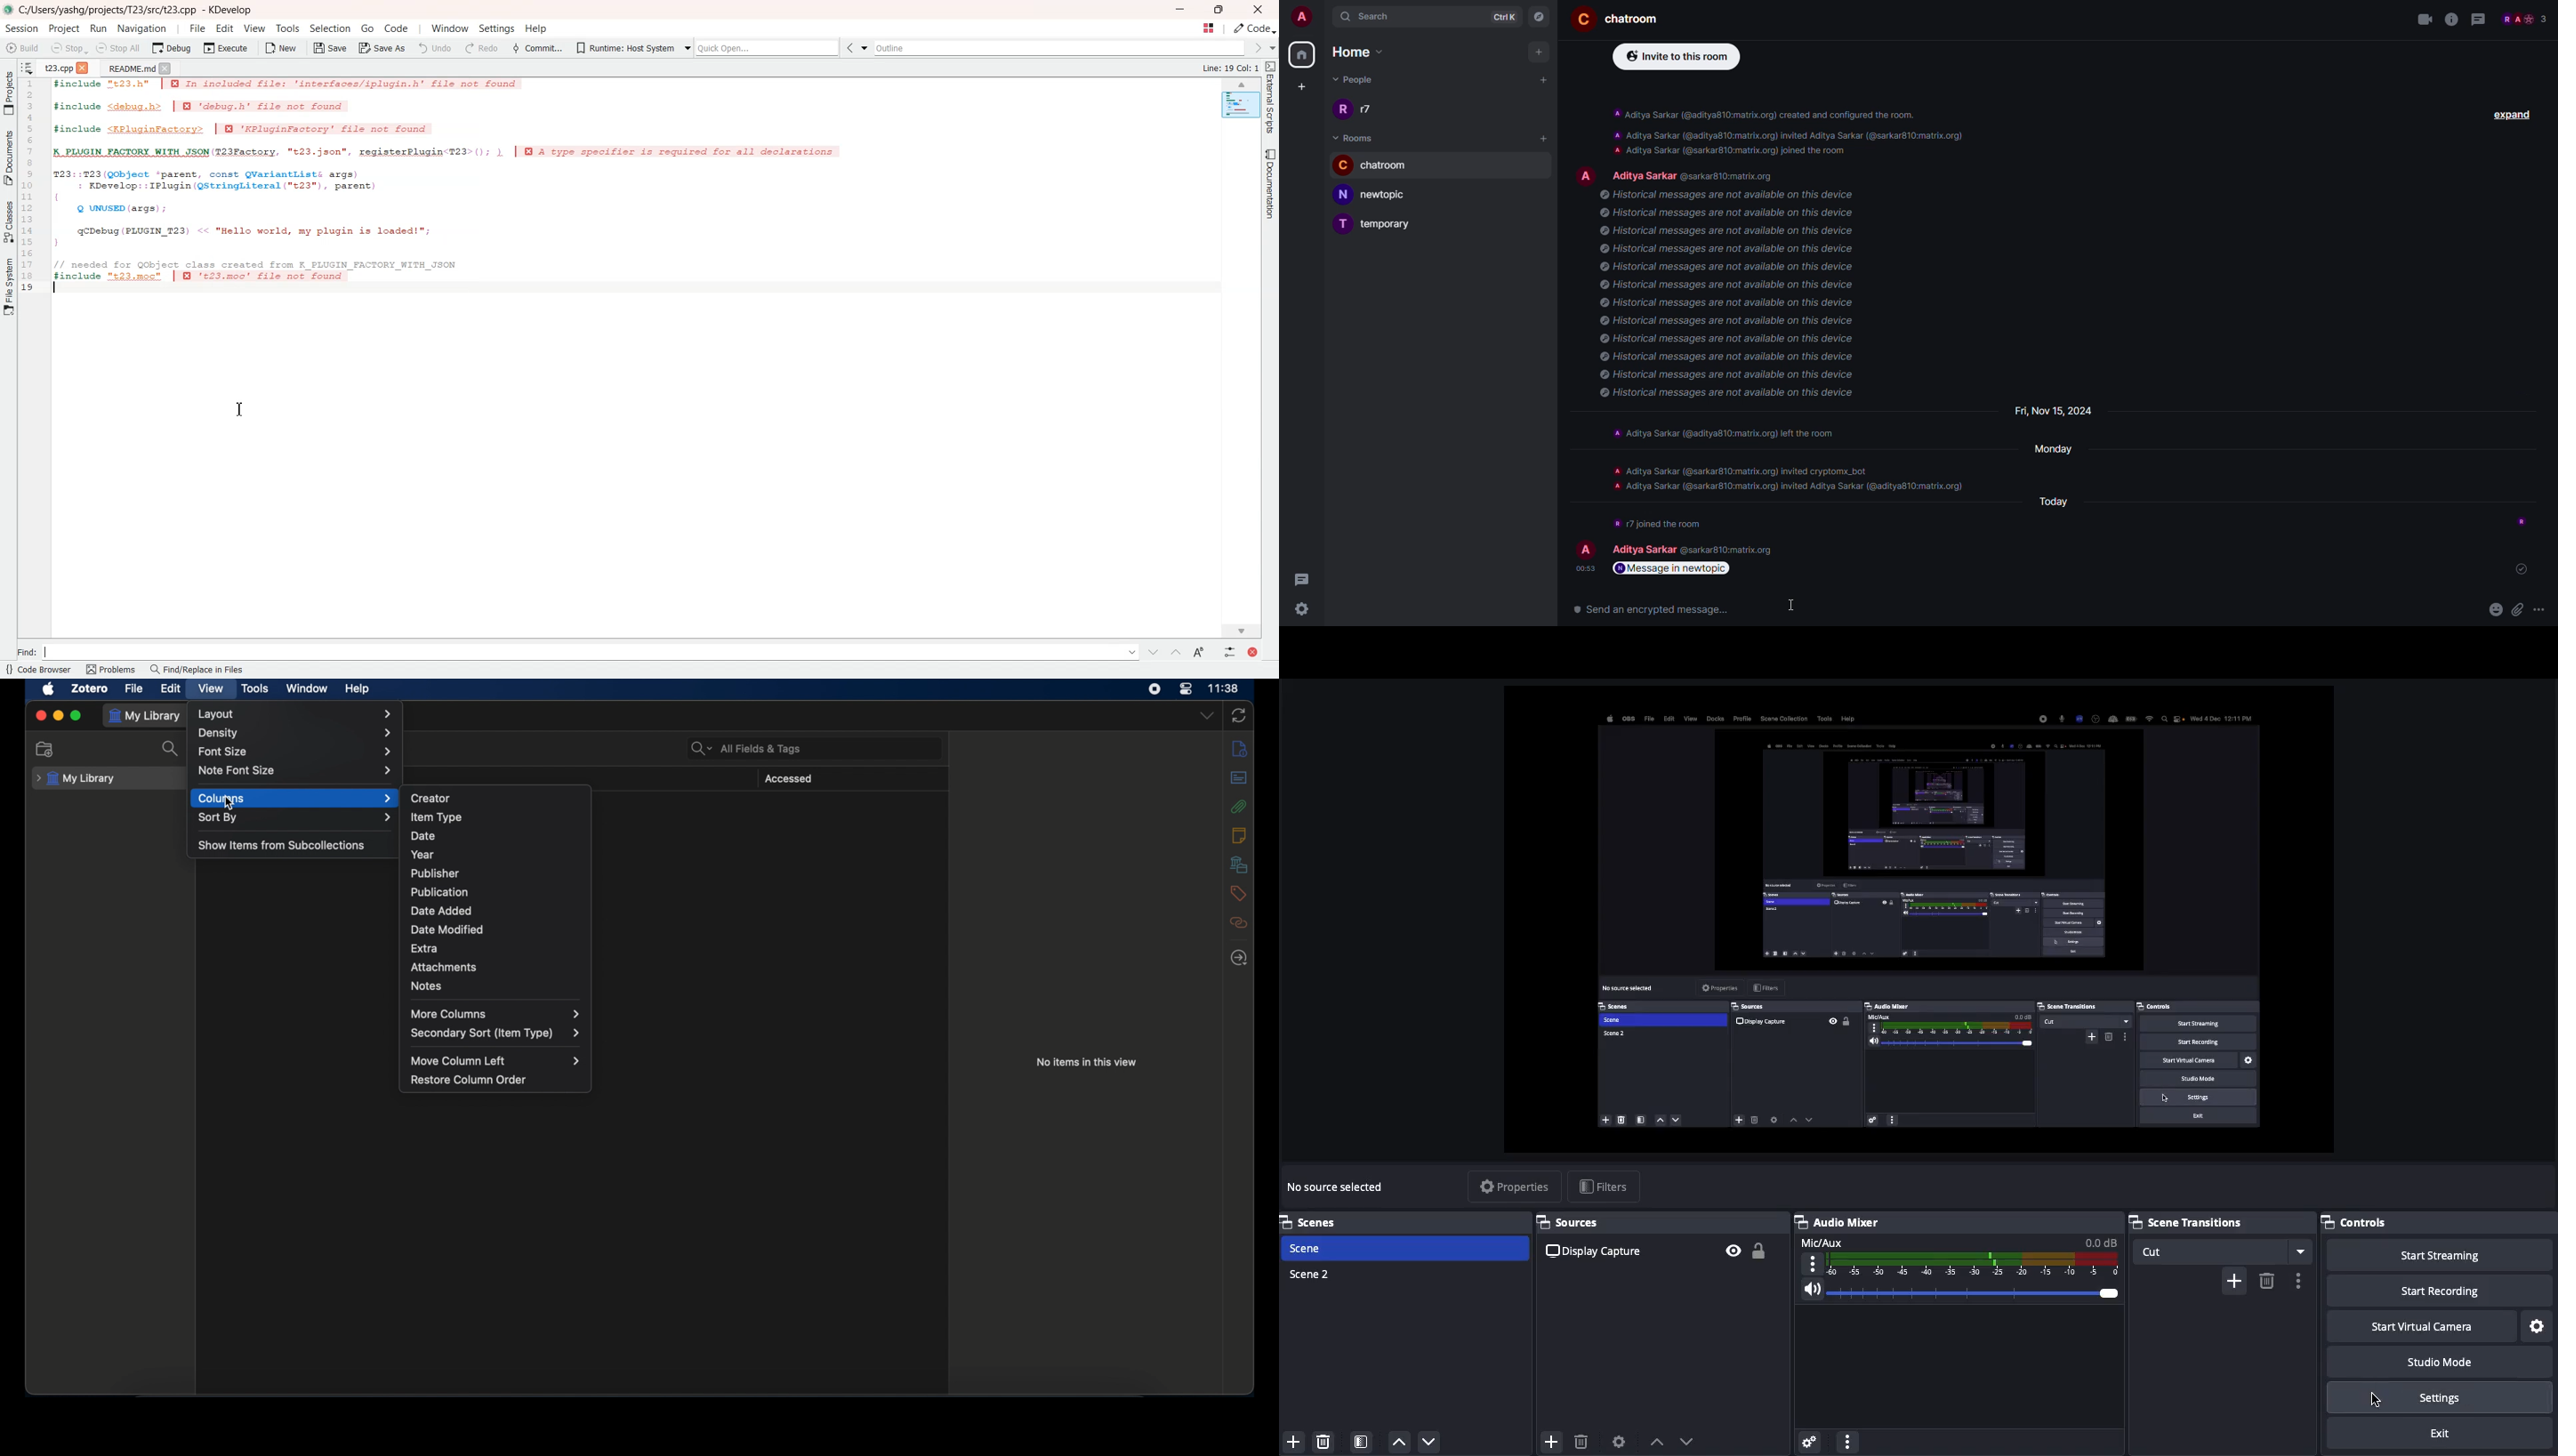  What do you see at coordinates (1922, 920) in the screenshot?
I see `Screen` at bounding box center [1922, 920].